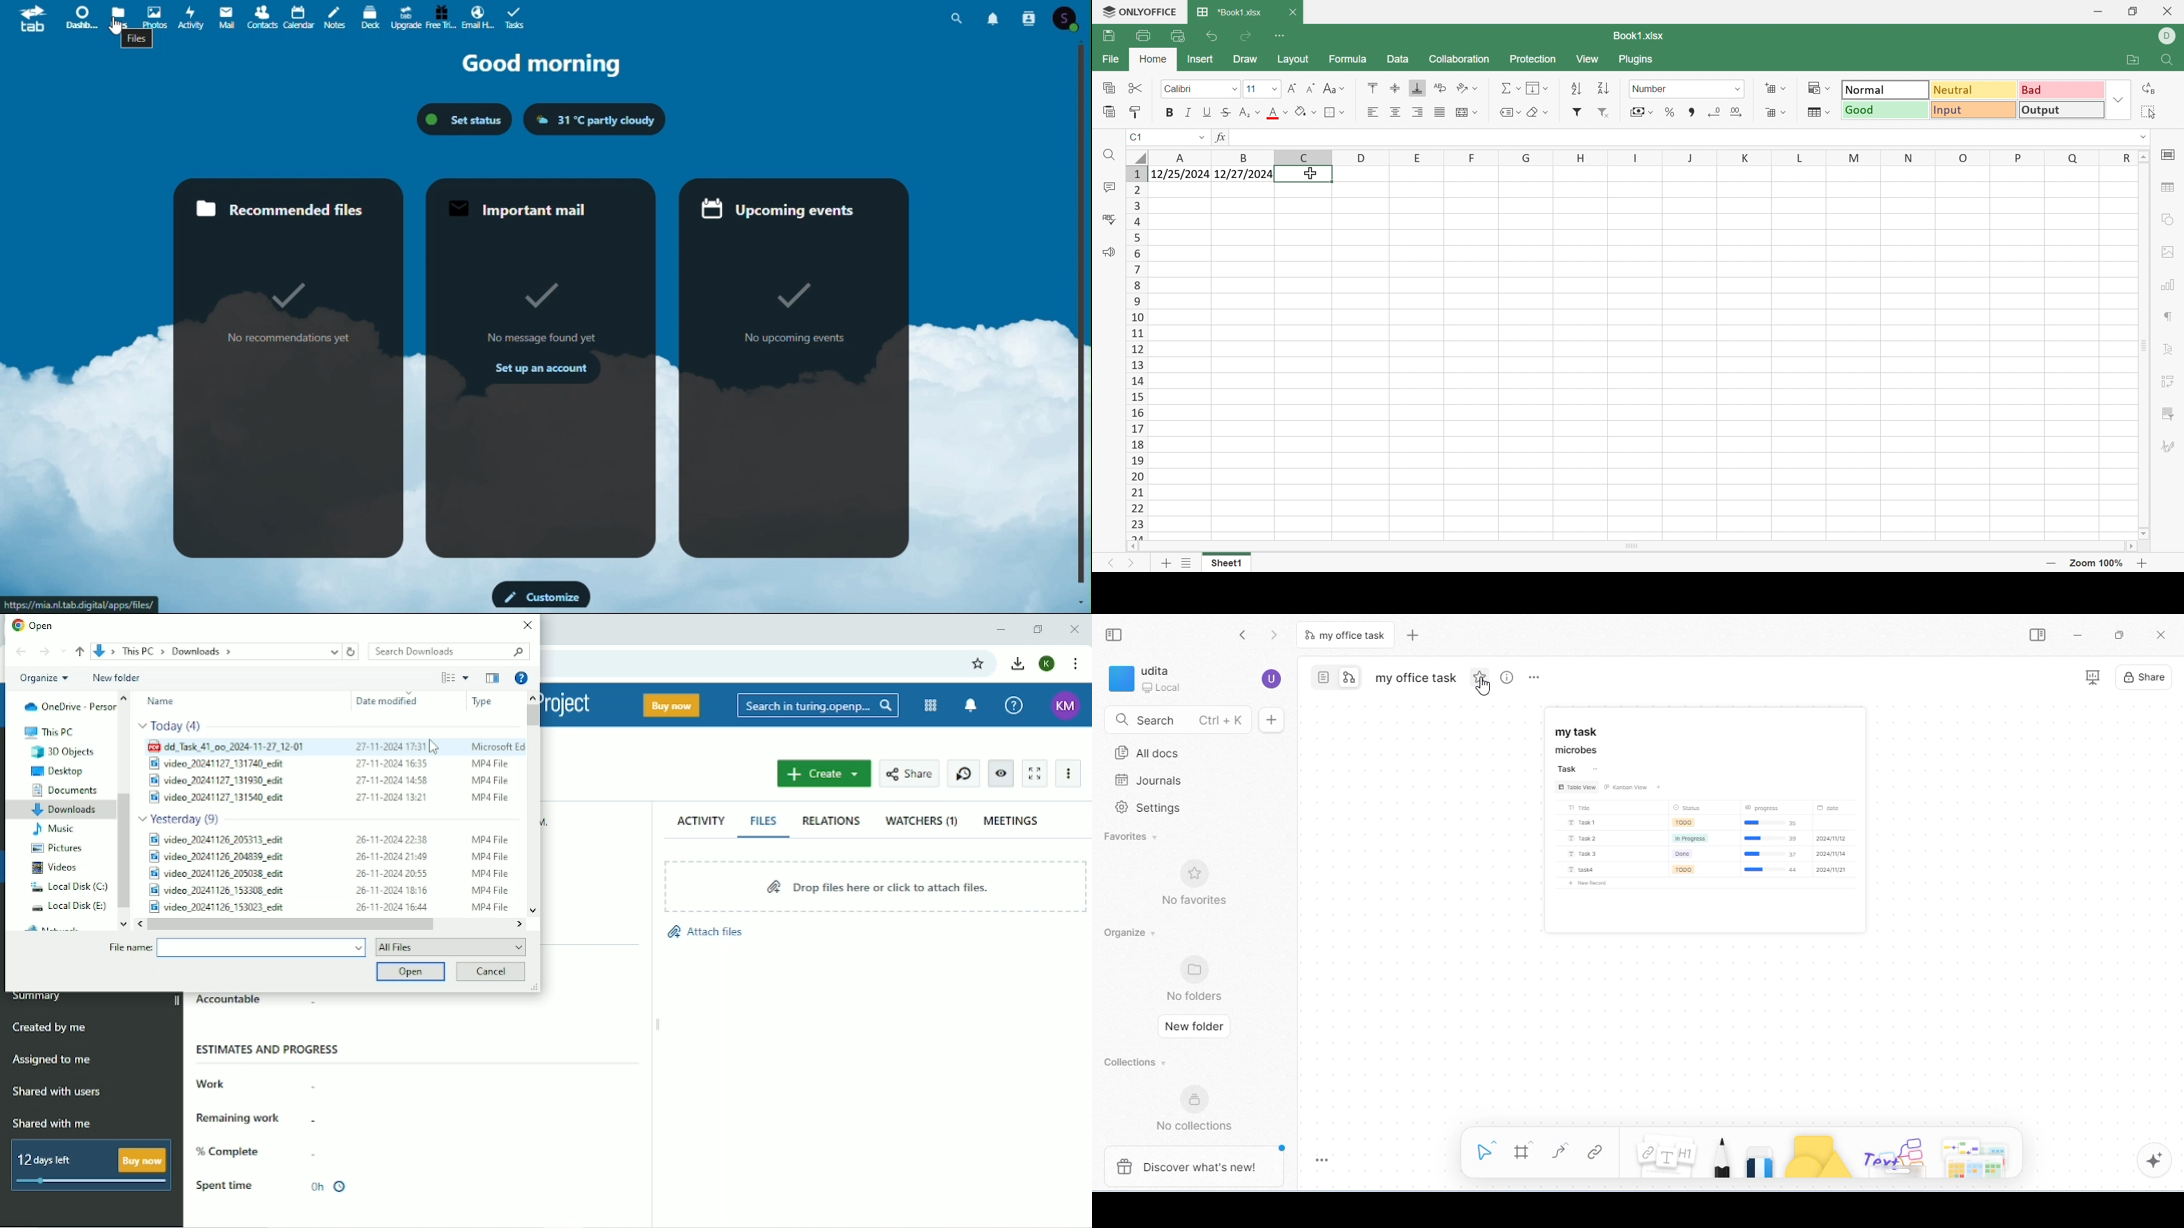 The width and height of the screenshot is (2184, 1232). Describe the element at coordinates (1178, 176) in the screenshot. I see `12/25/2024` at that location.